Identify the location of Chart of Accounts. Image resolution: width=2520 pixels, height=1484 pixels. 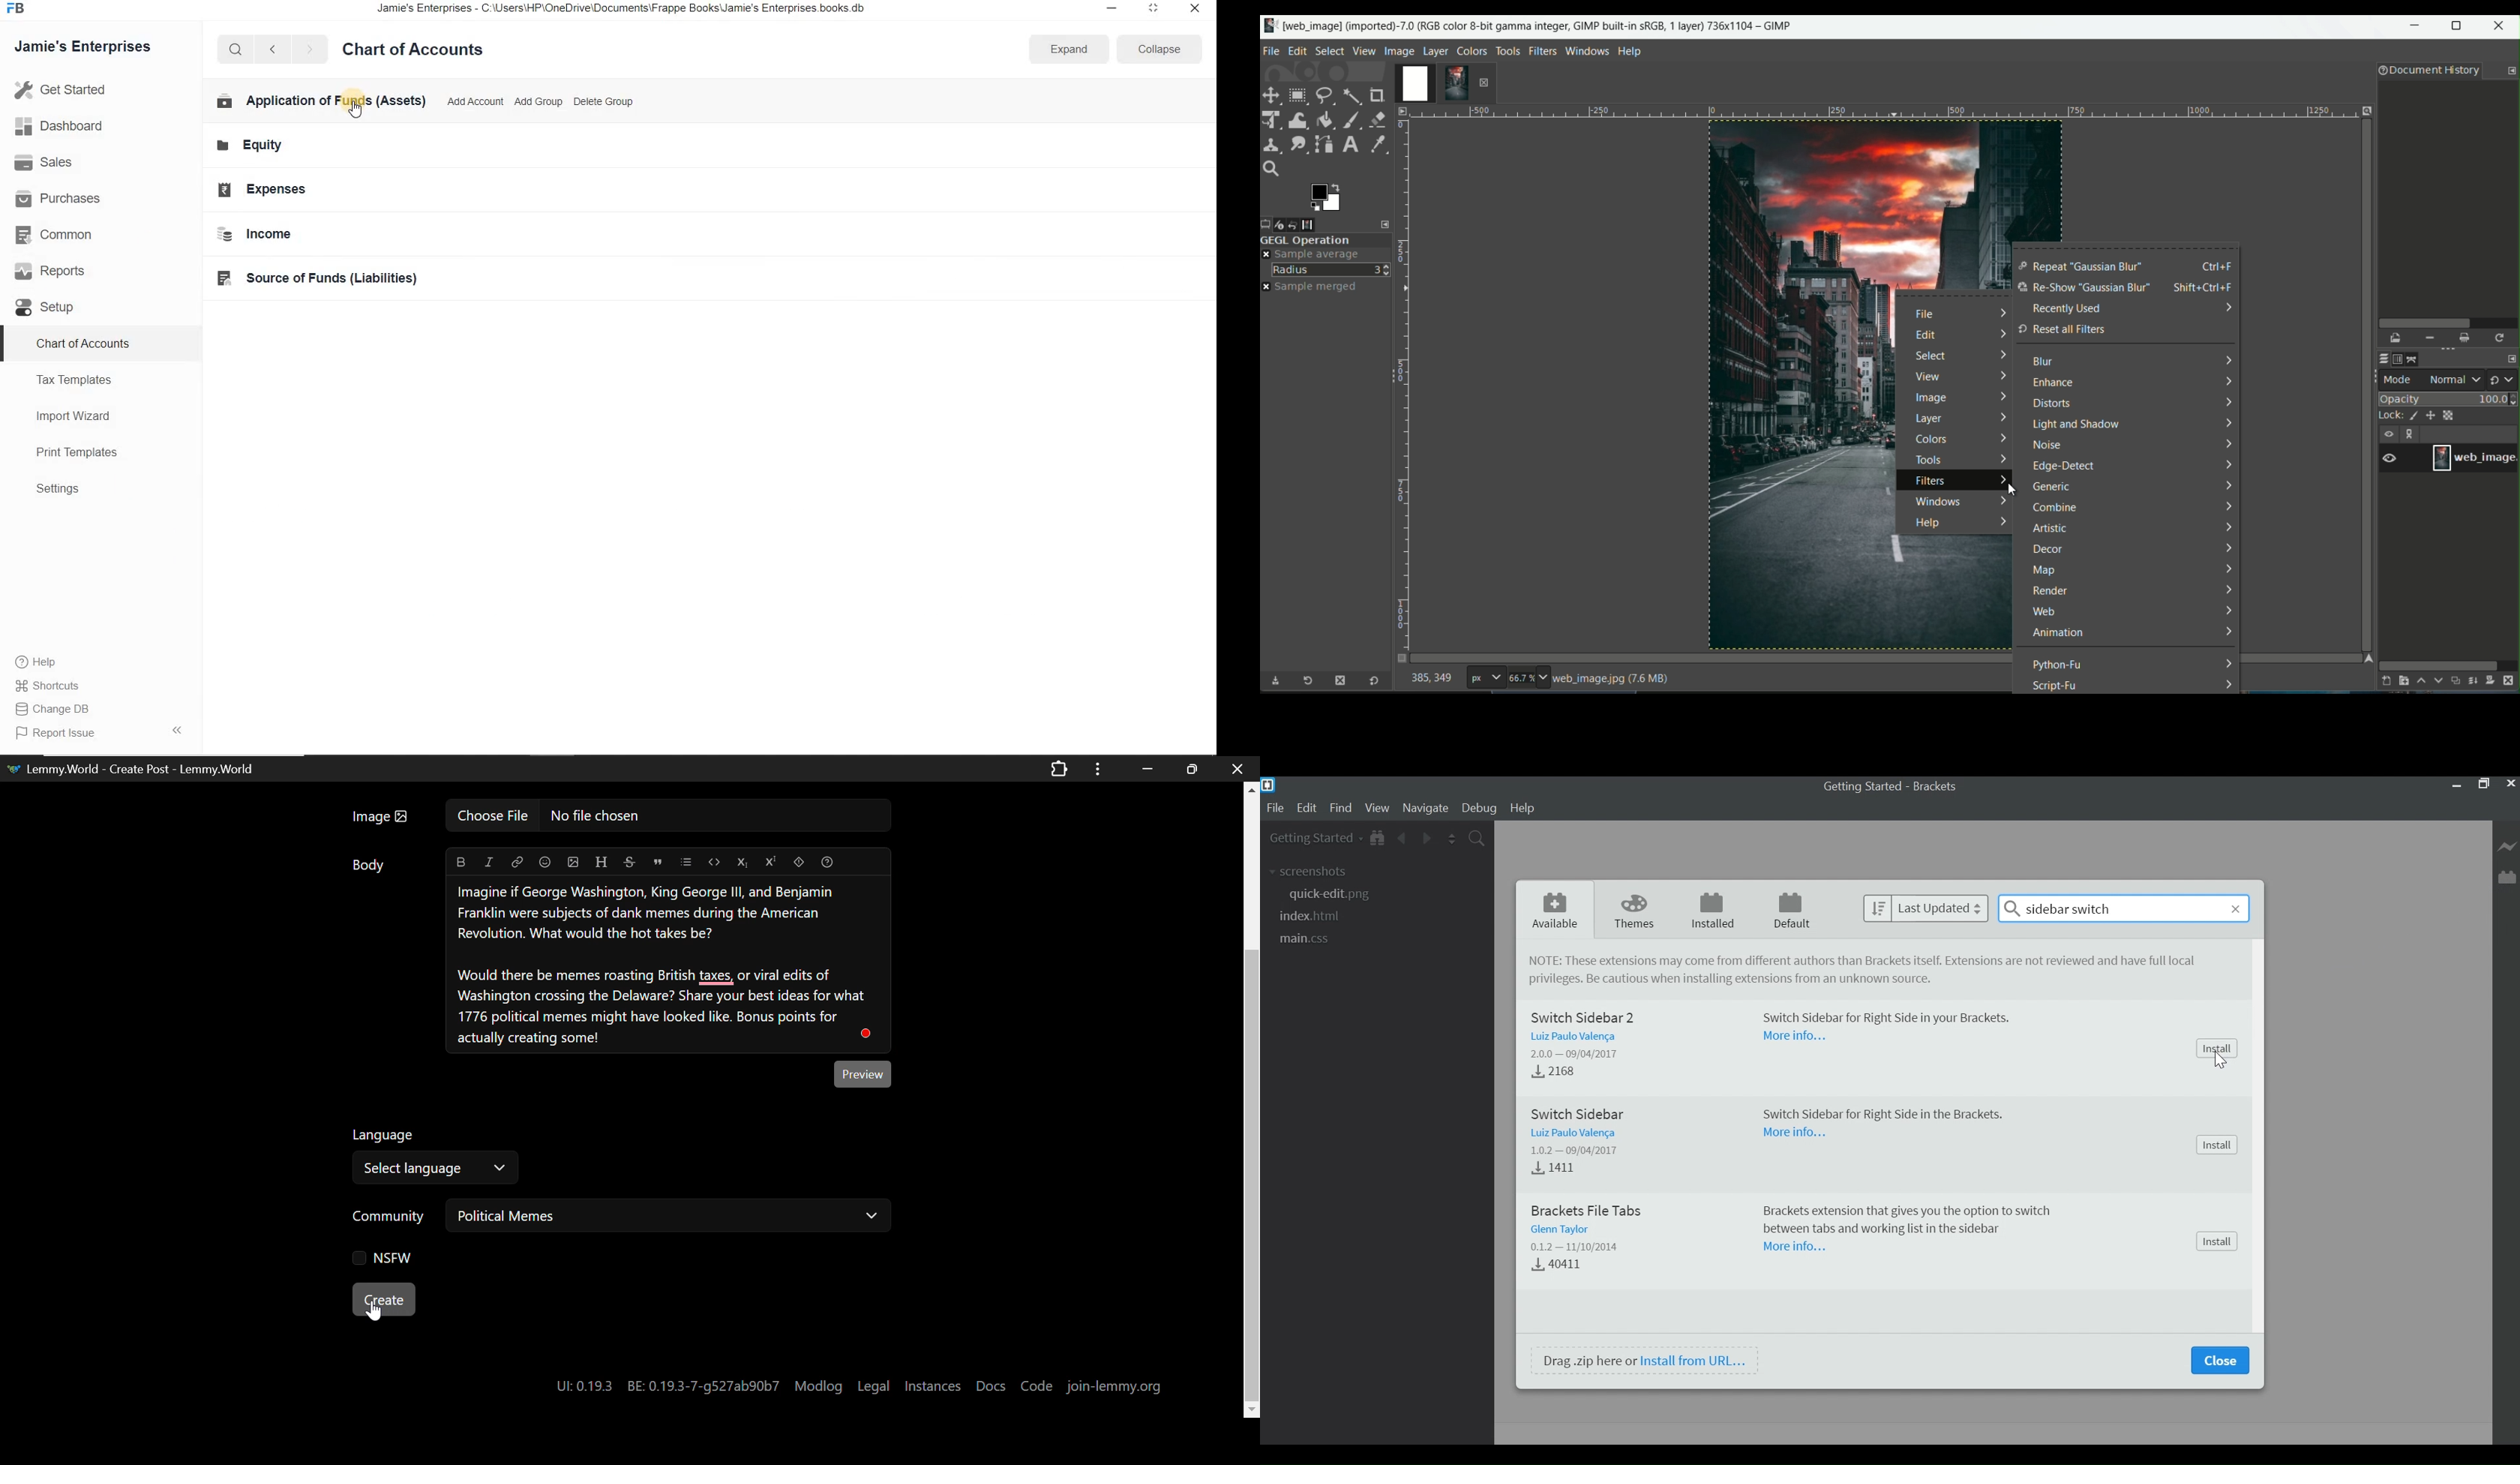
(419, 50).